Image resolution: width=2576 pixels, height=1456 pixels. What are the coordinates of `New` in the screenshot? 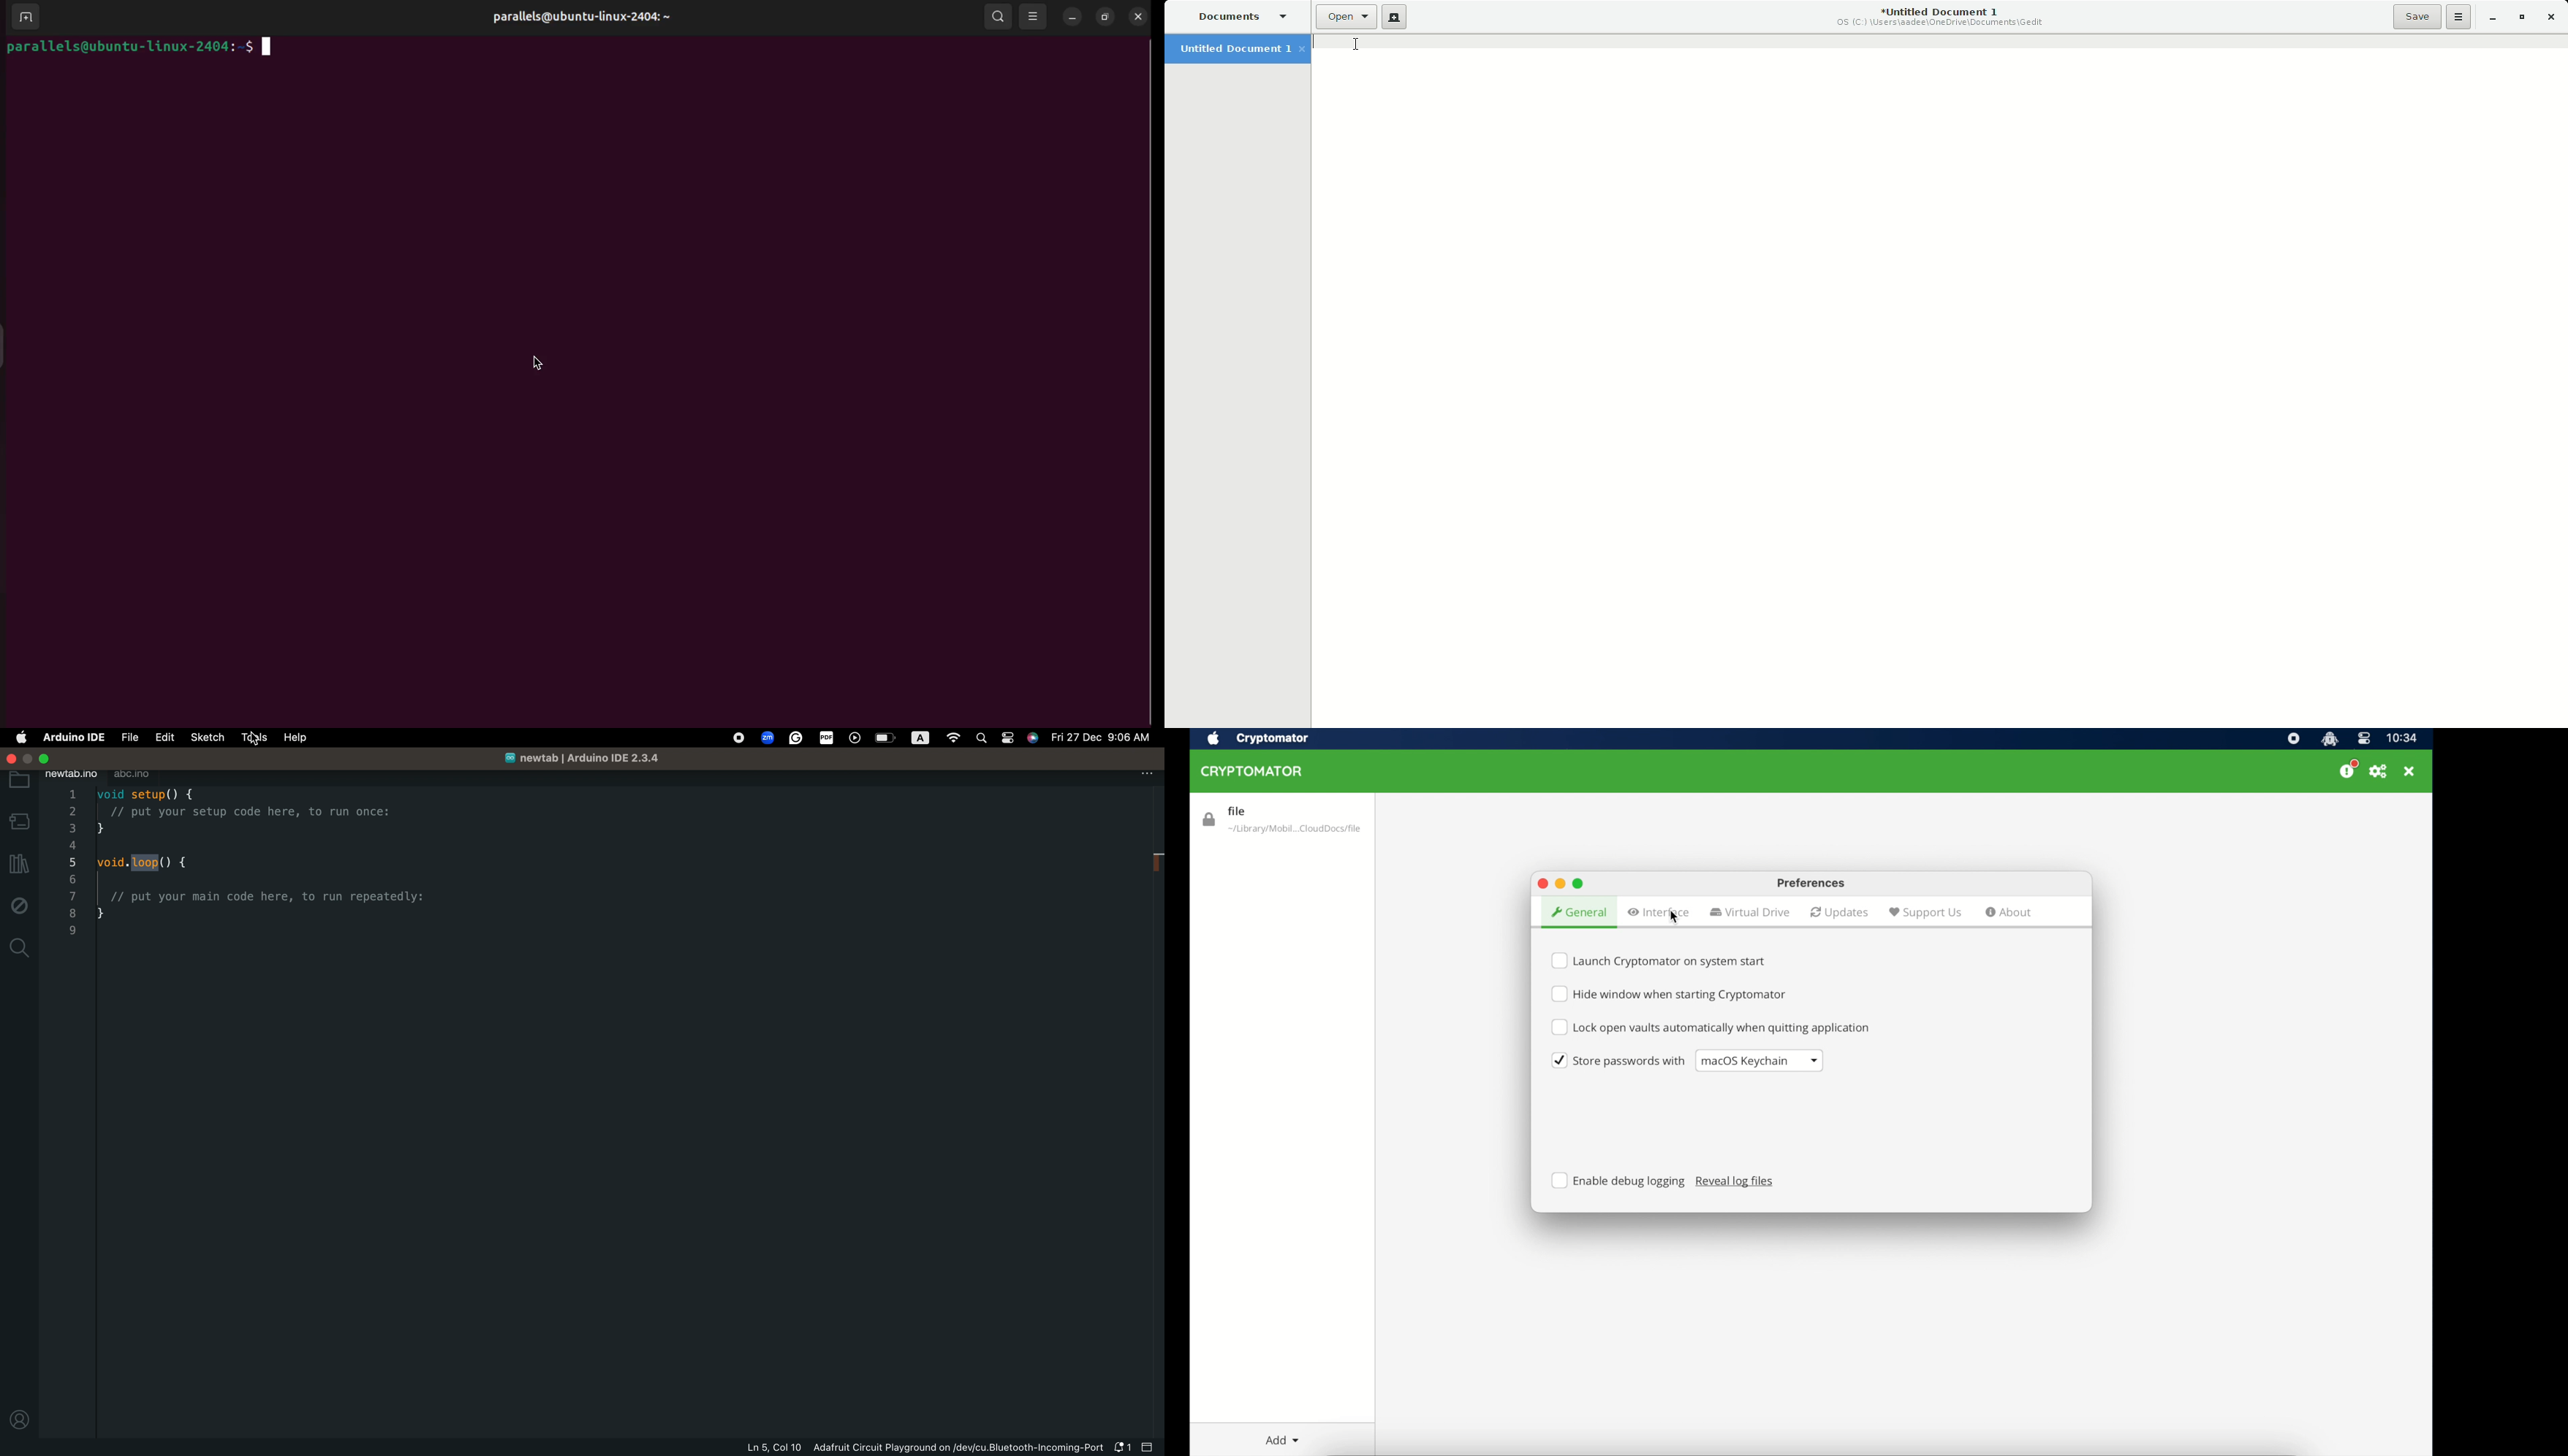 It's located at (1395, 18).